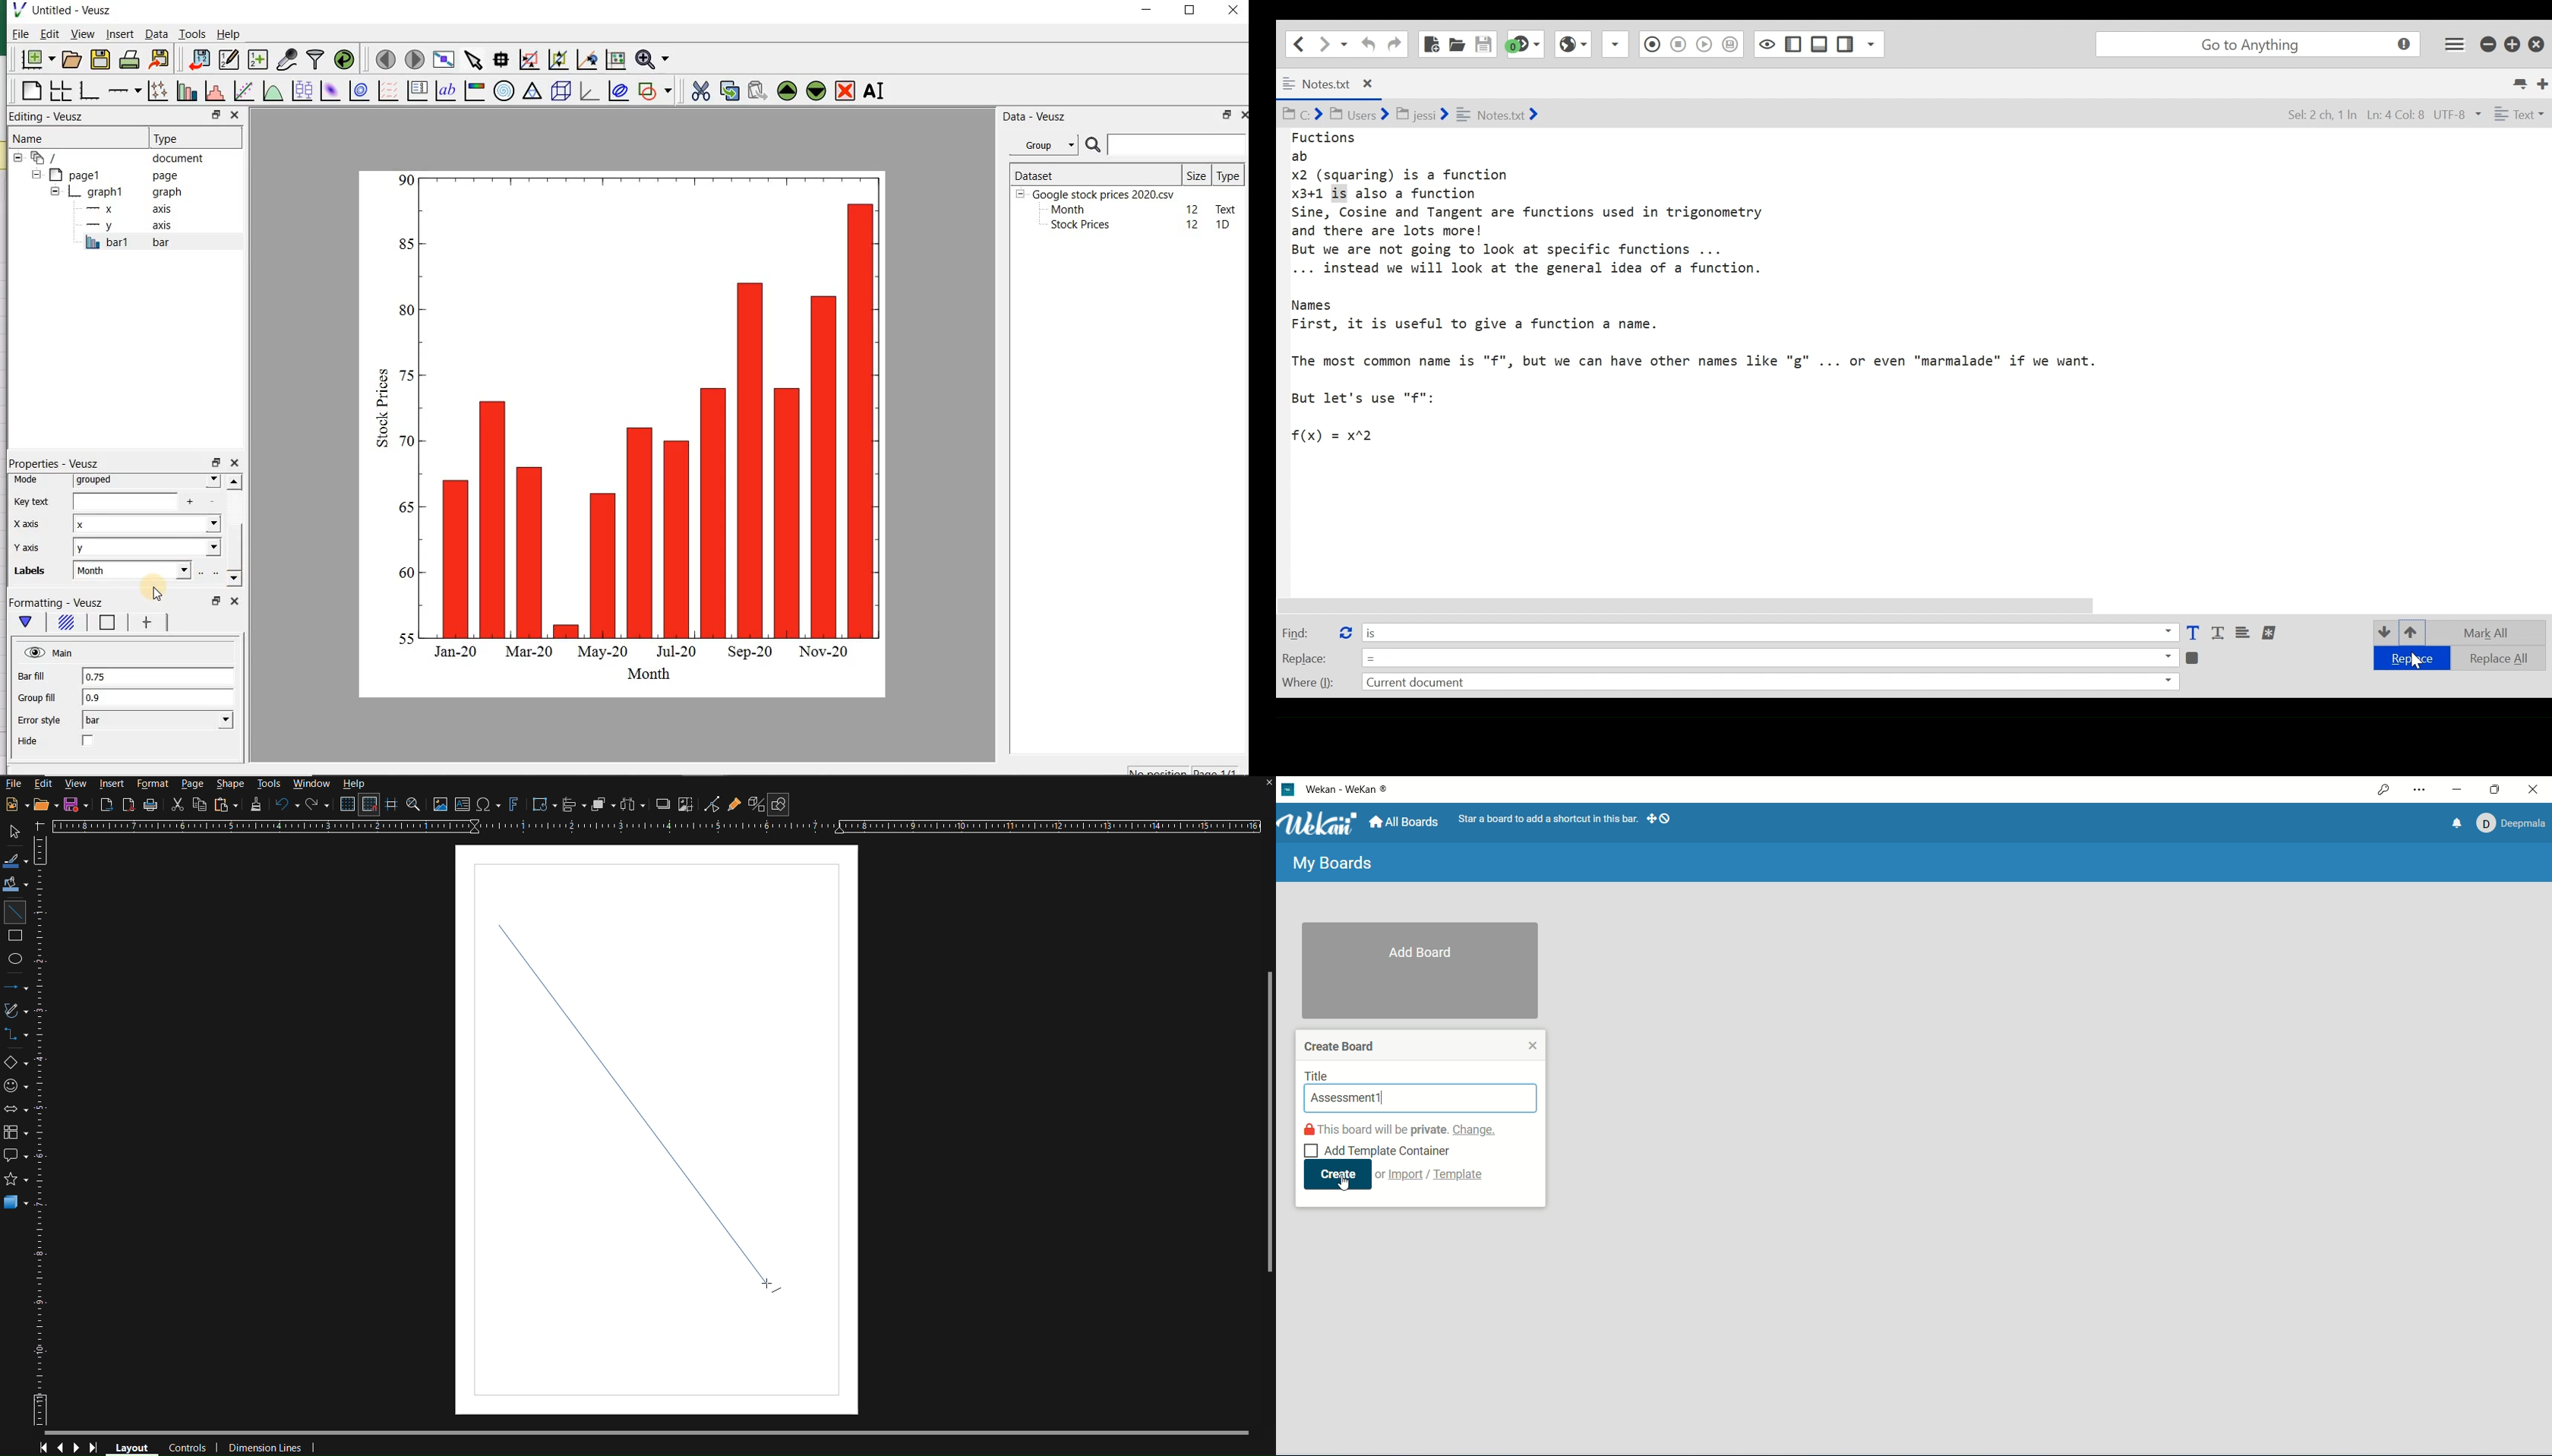  Describe the element at coordinates (234, 464) in the screenshot. I see `close` at that location.